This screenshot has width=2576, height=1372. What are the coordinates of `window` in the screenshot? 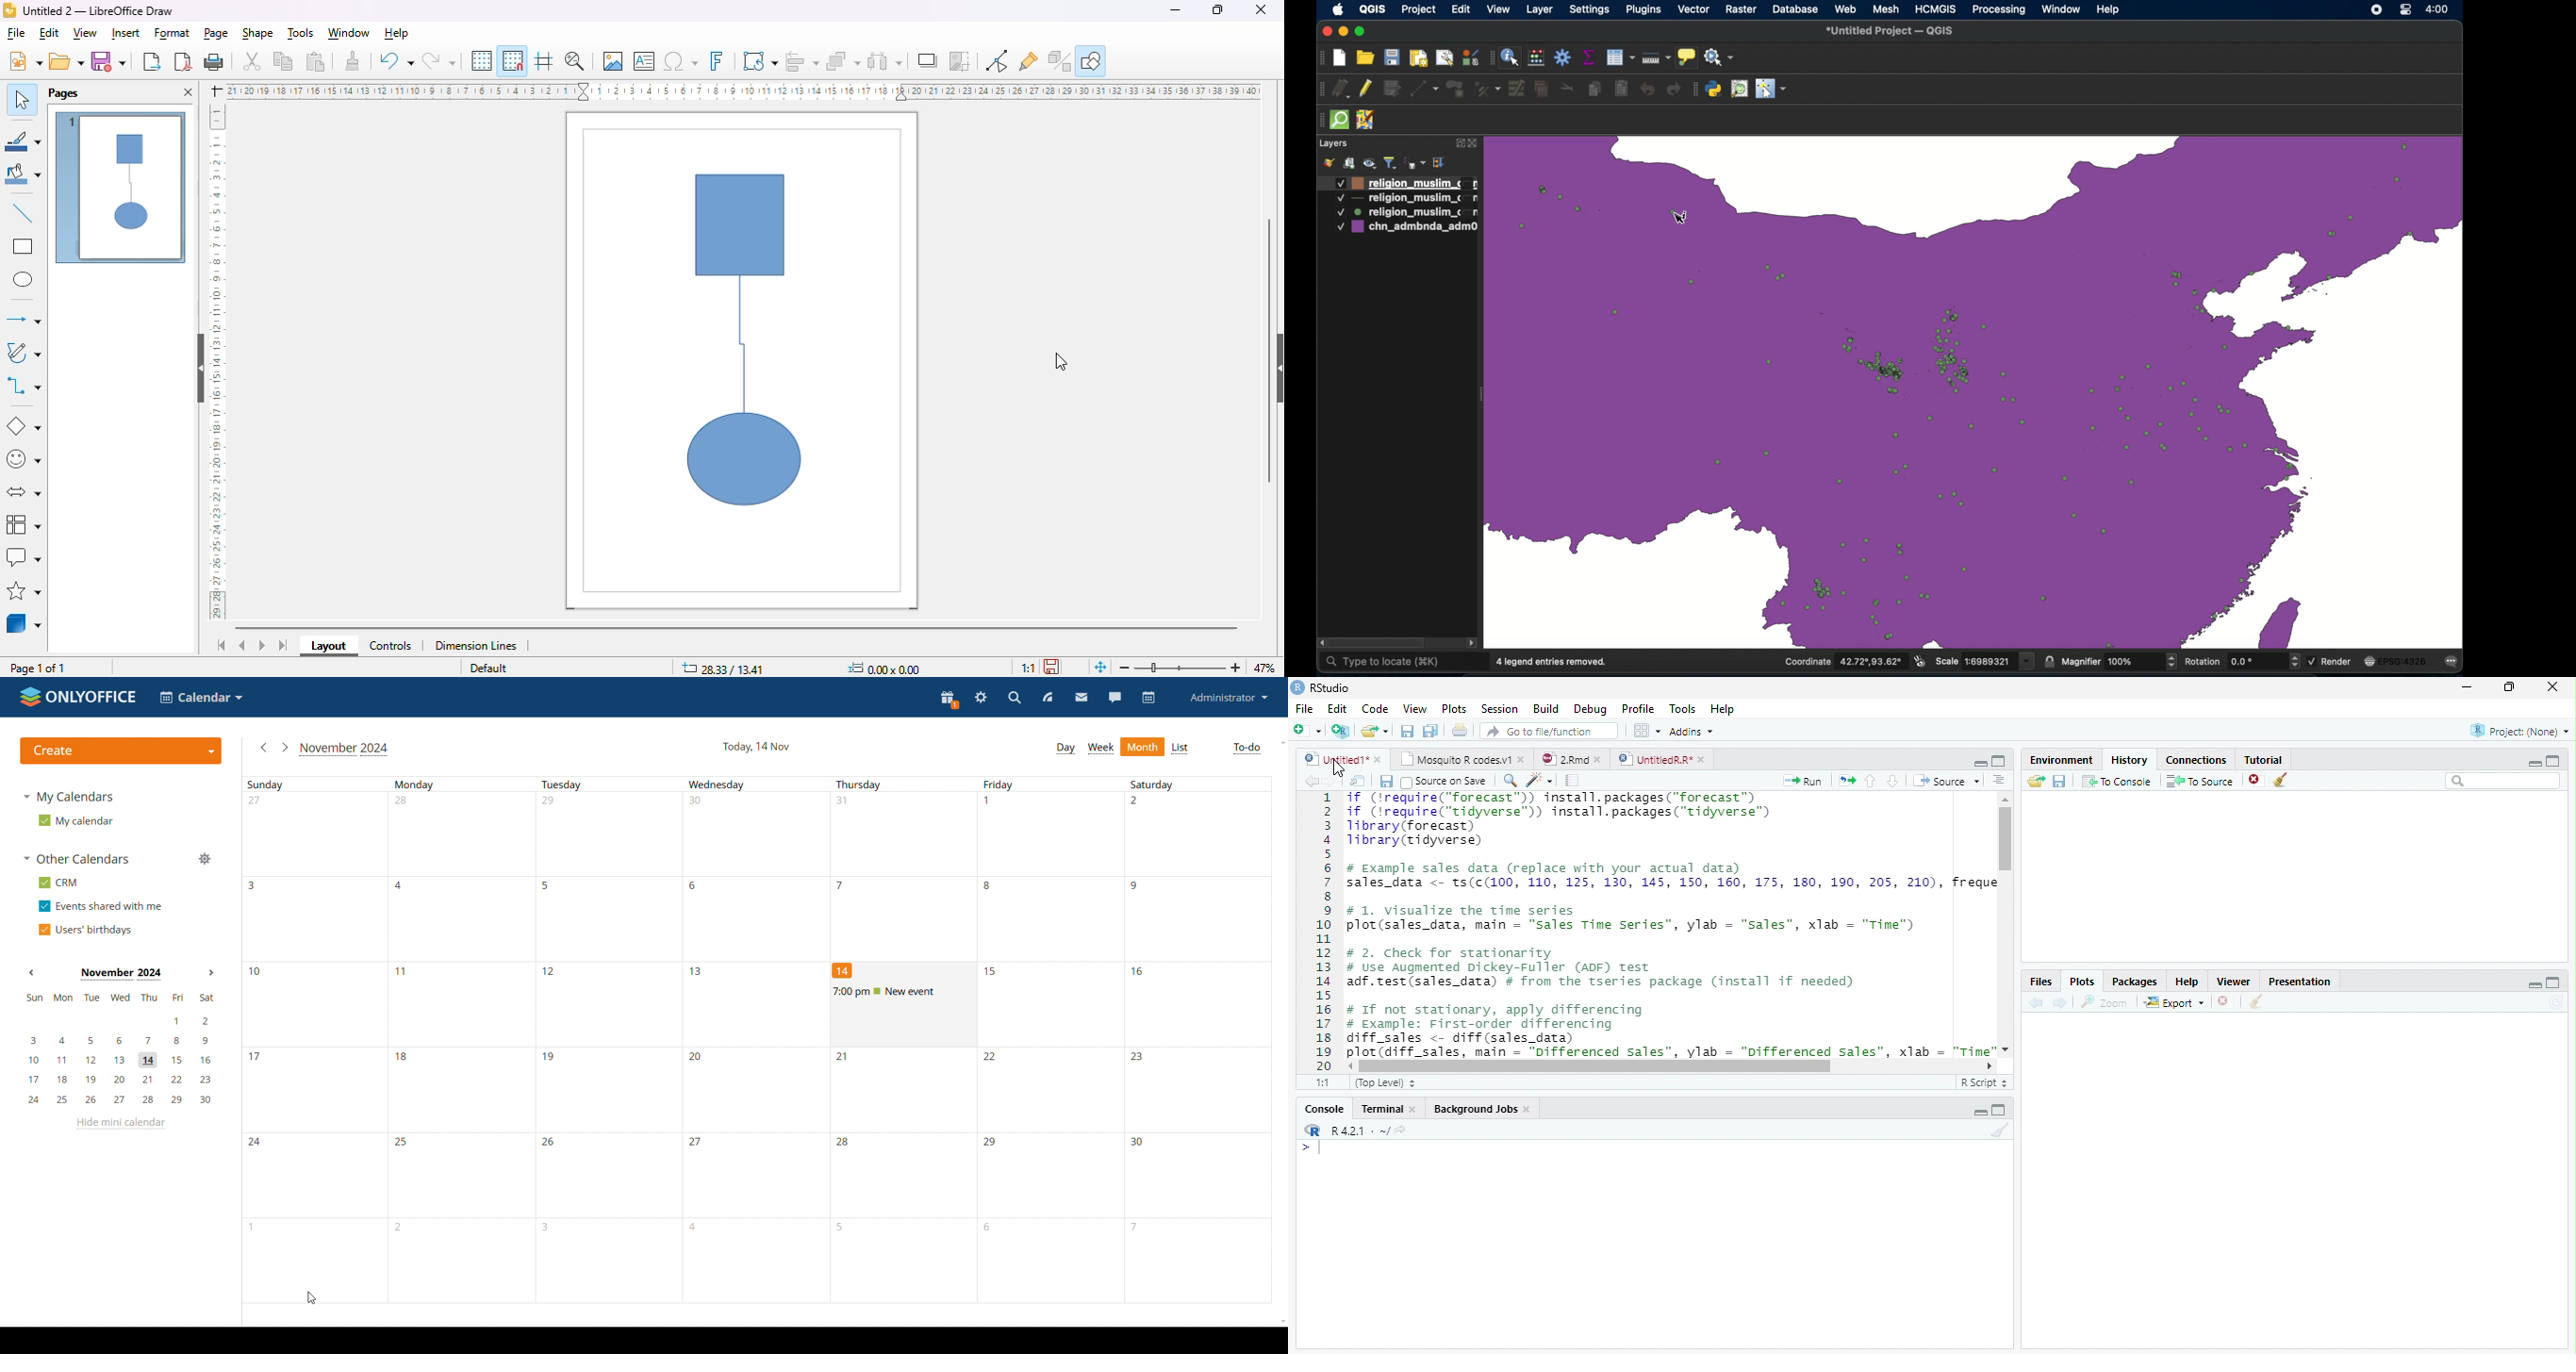 It's located at (349, 33).